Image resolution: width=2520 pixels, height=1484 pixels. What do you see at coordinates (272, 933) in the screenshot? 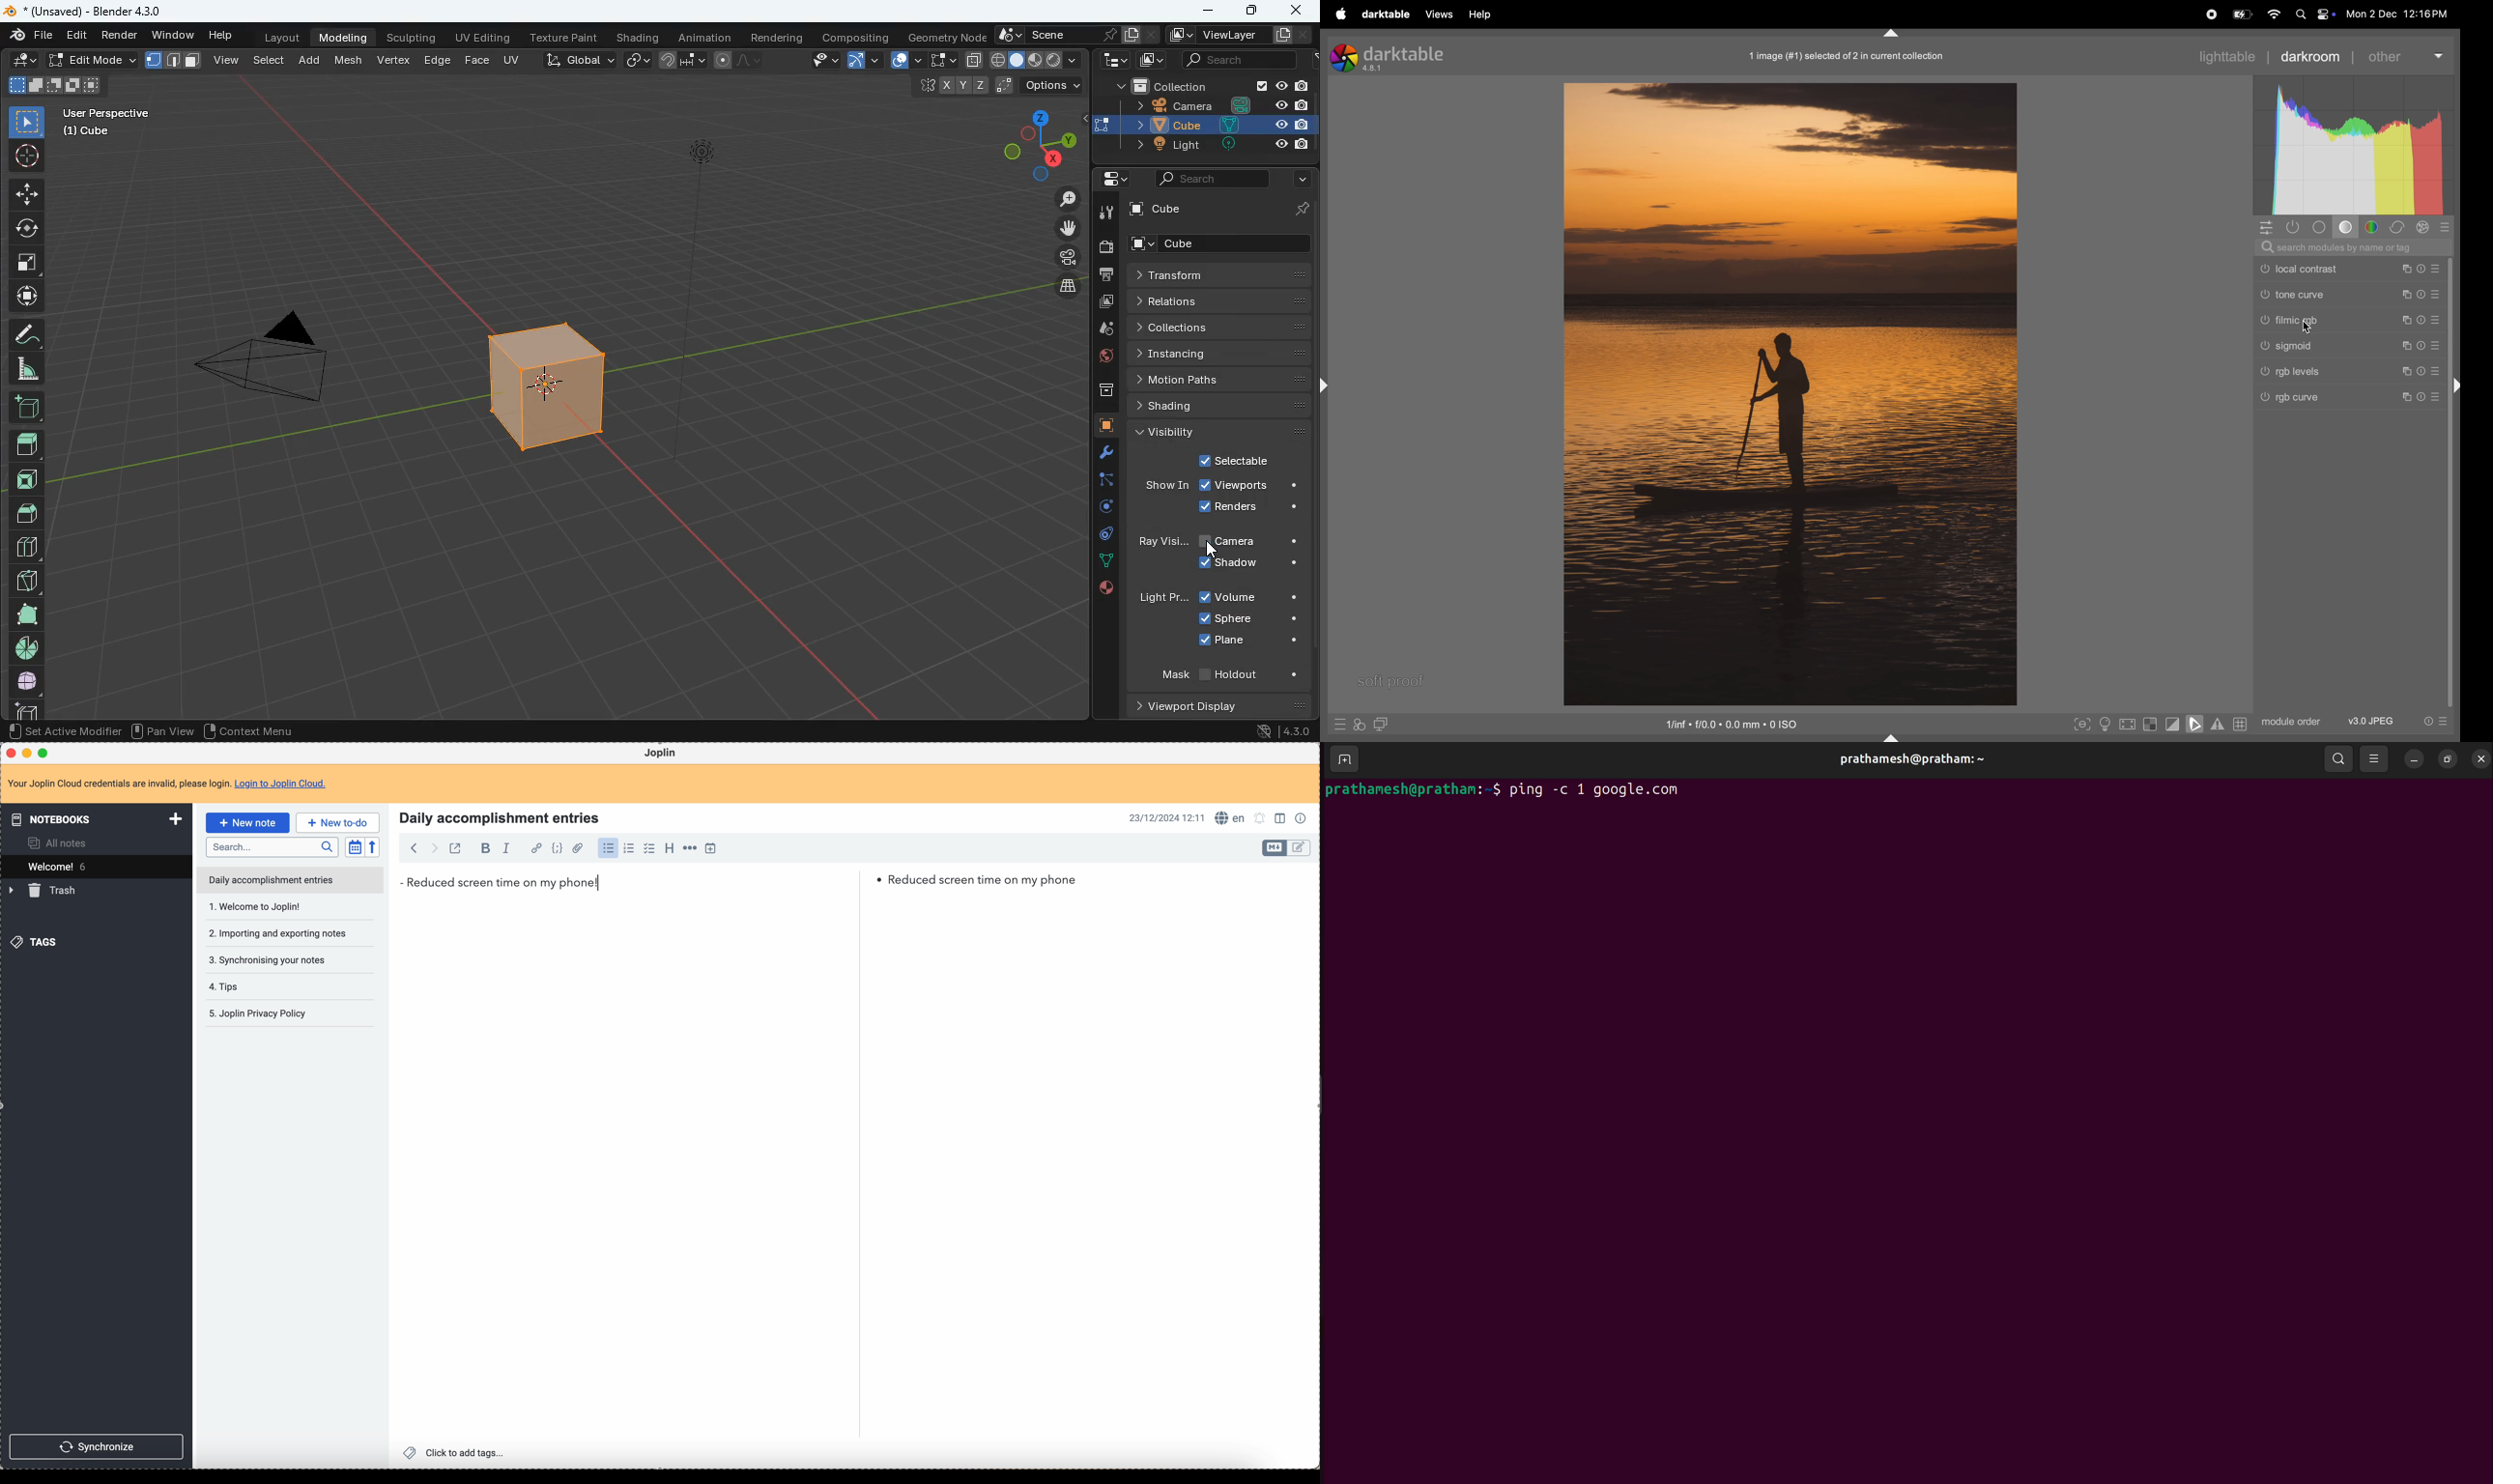
I see `synchronising your notes` at bounding box center [272, 933].